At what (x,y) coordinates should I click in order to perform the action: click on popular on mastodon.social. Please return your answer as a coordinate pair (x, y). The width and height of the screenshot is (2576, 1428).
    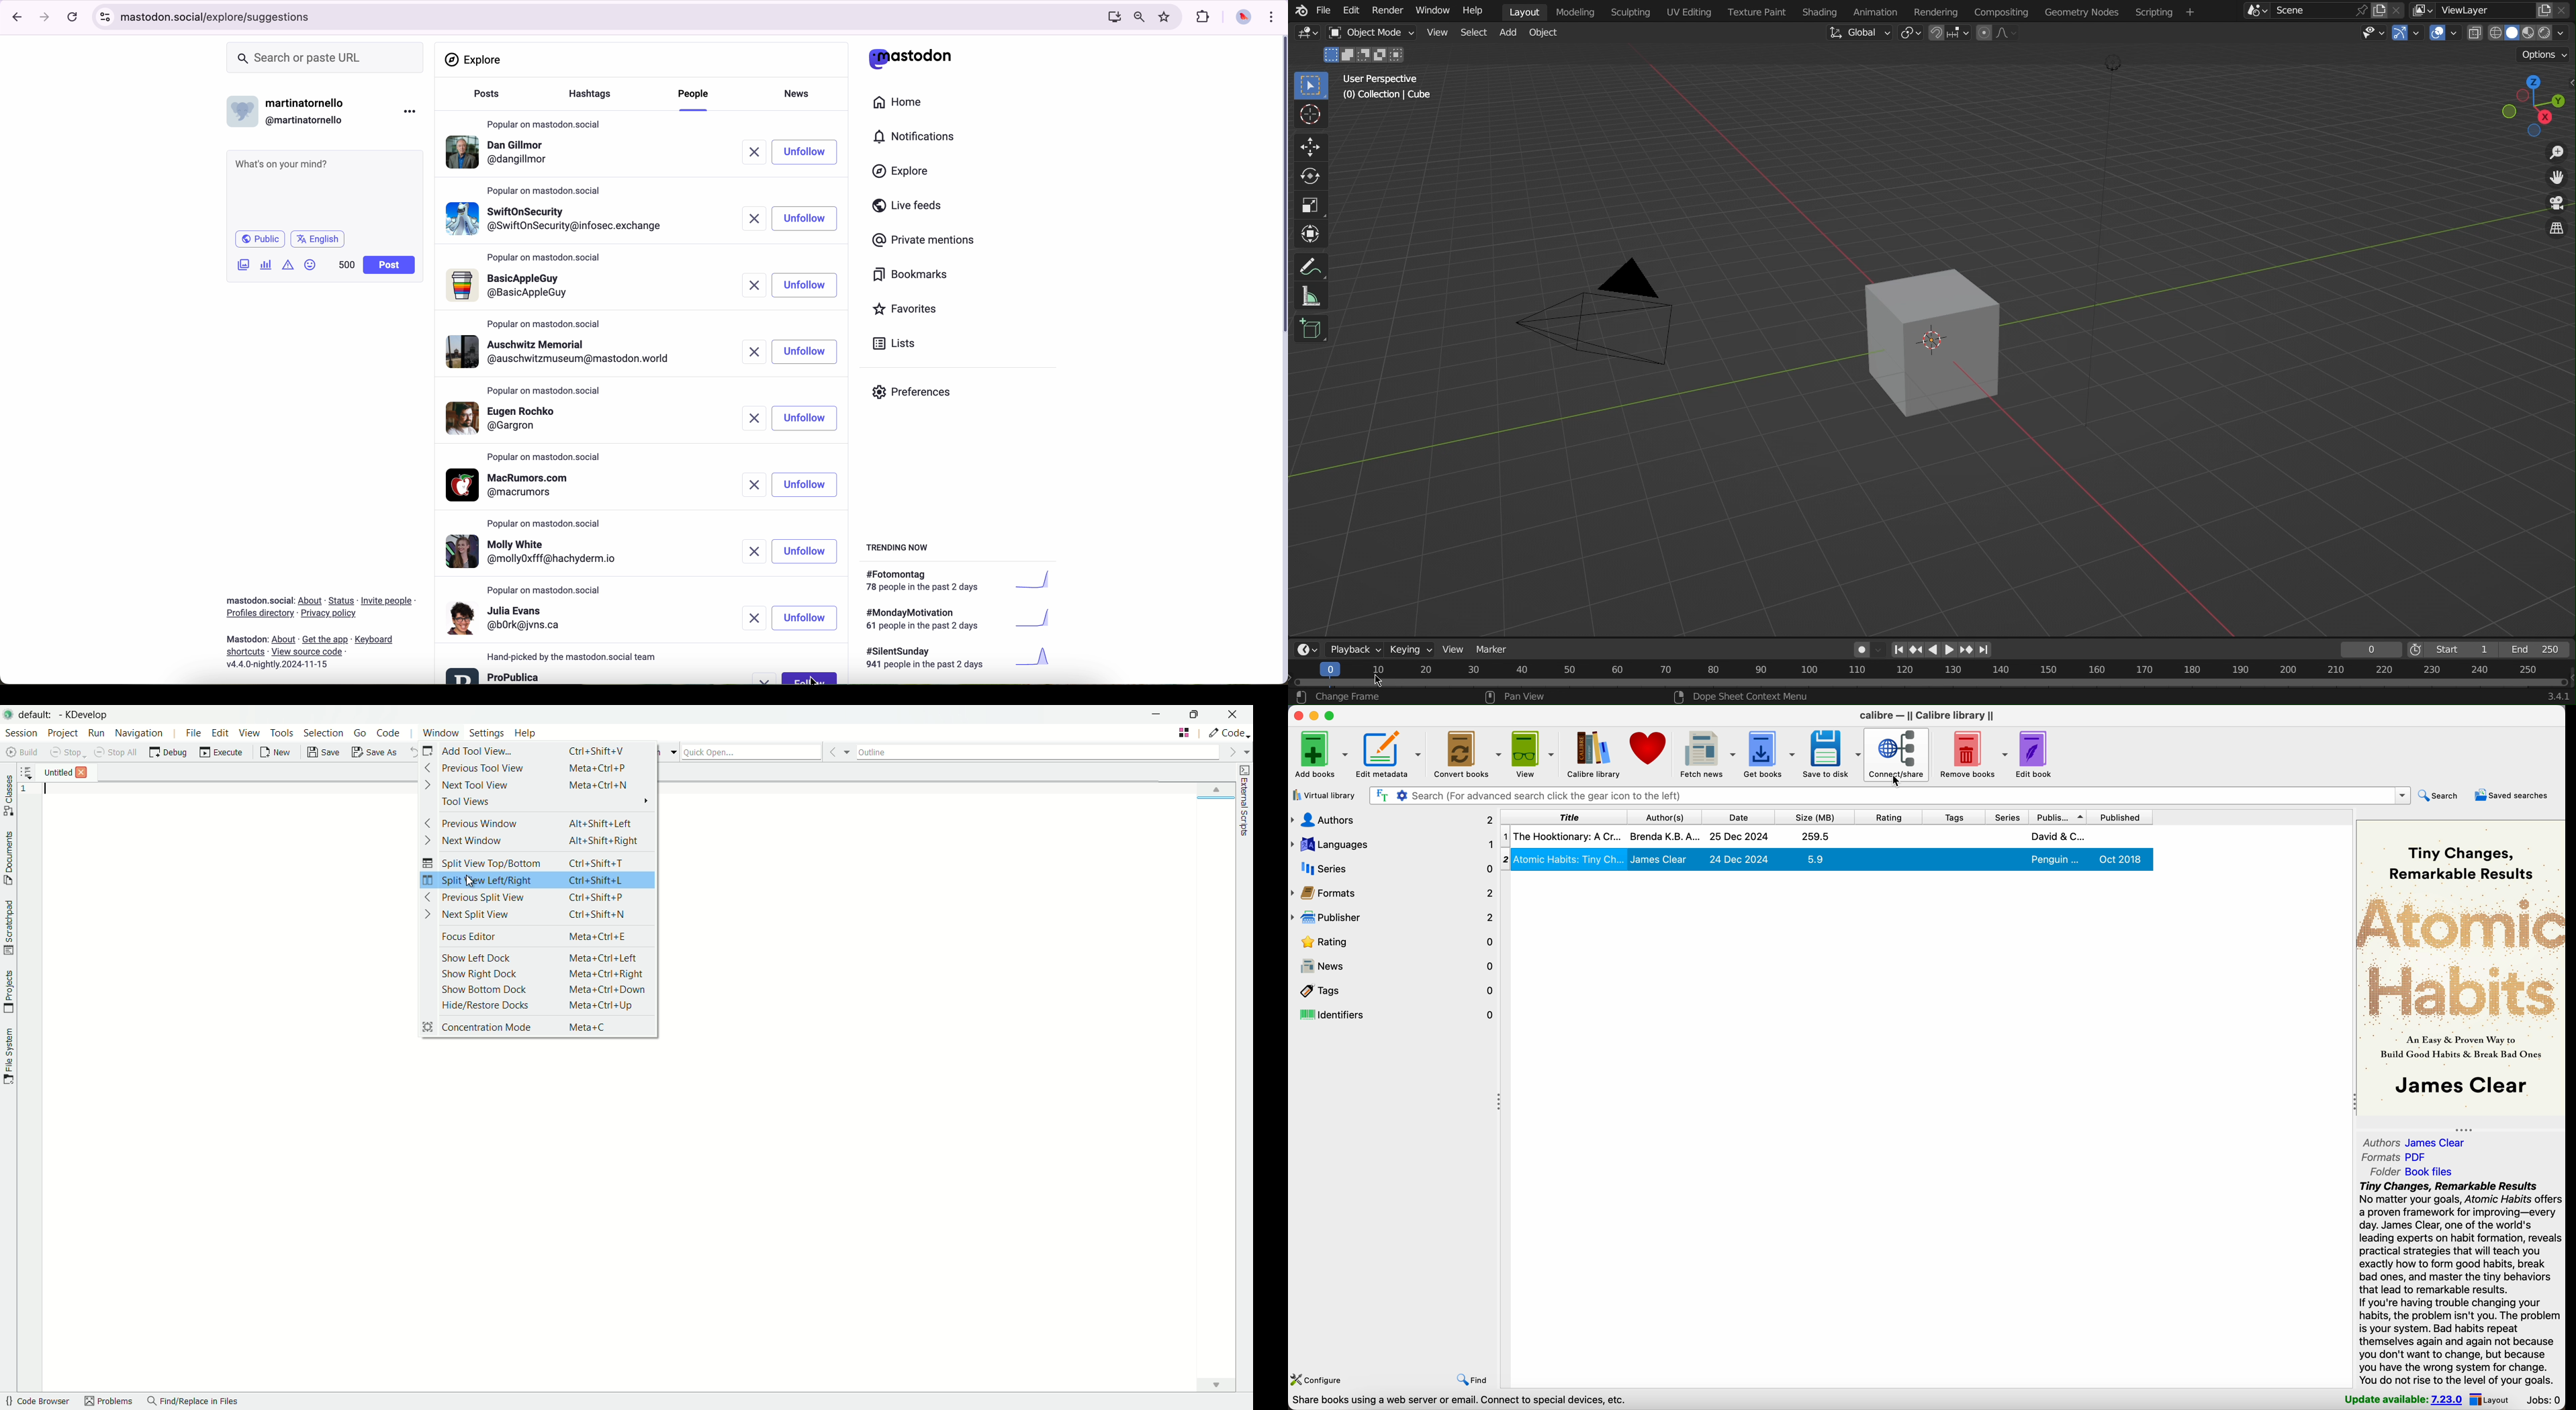
    Looking at the image, I should click on (547, 189).